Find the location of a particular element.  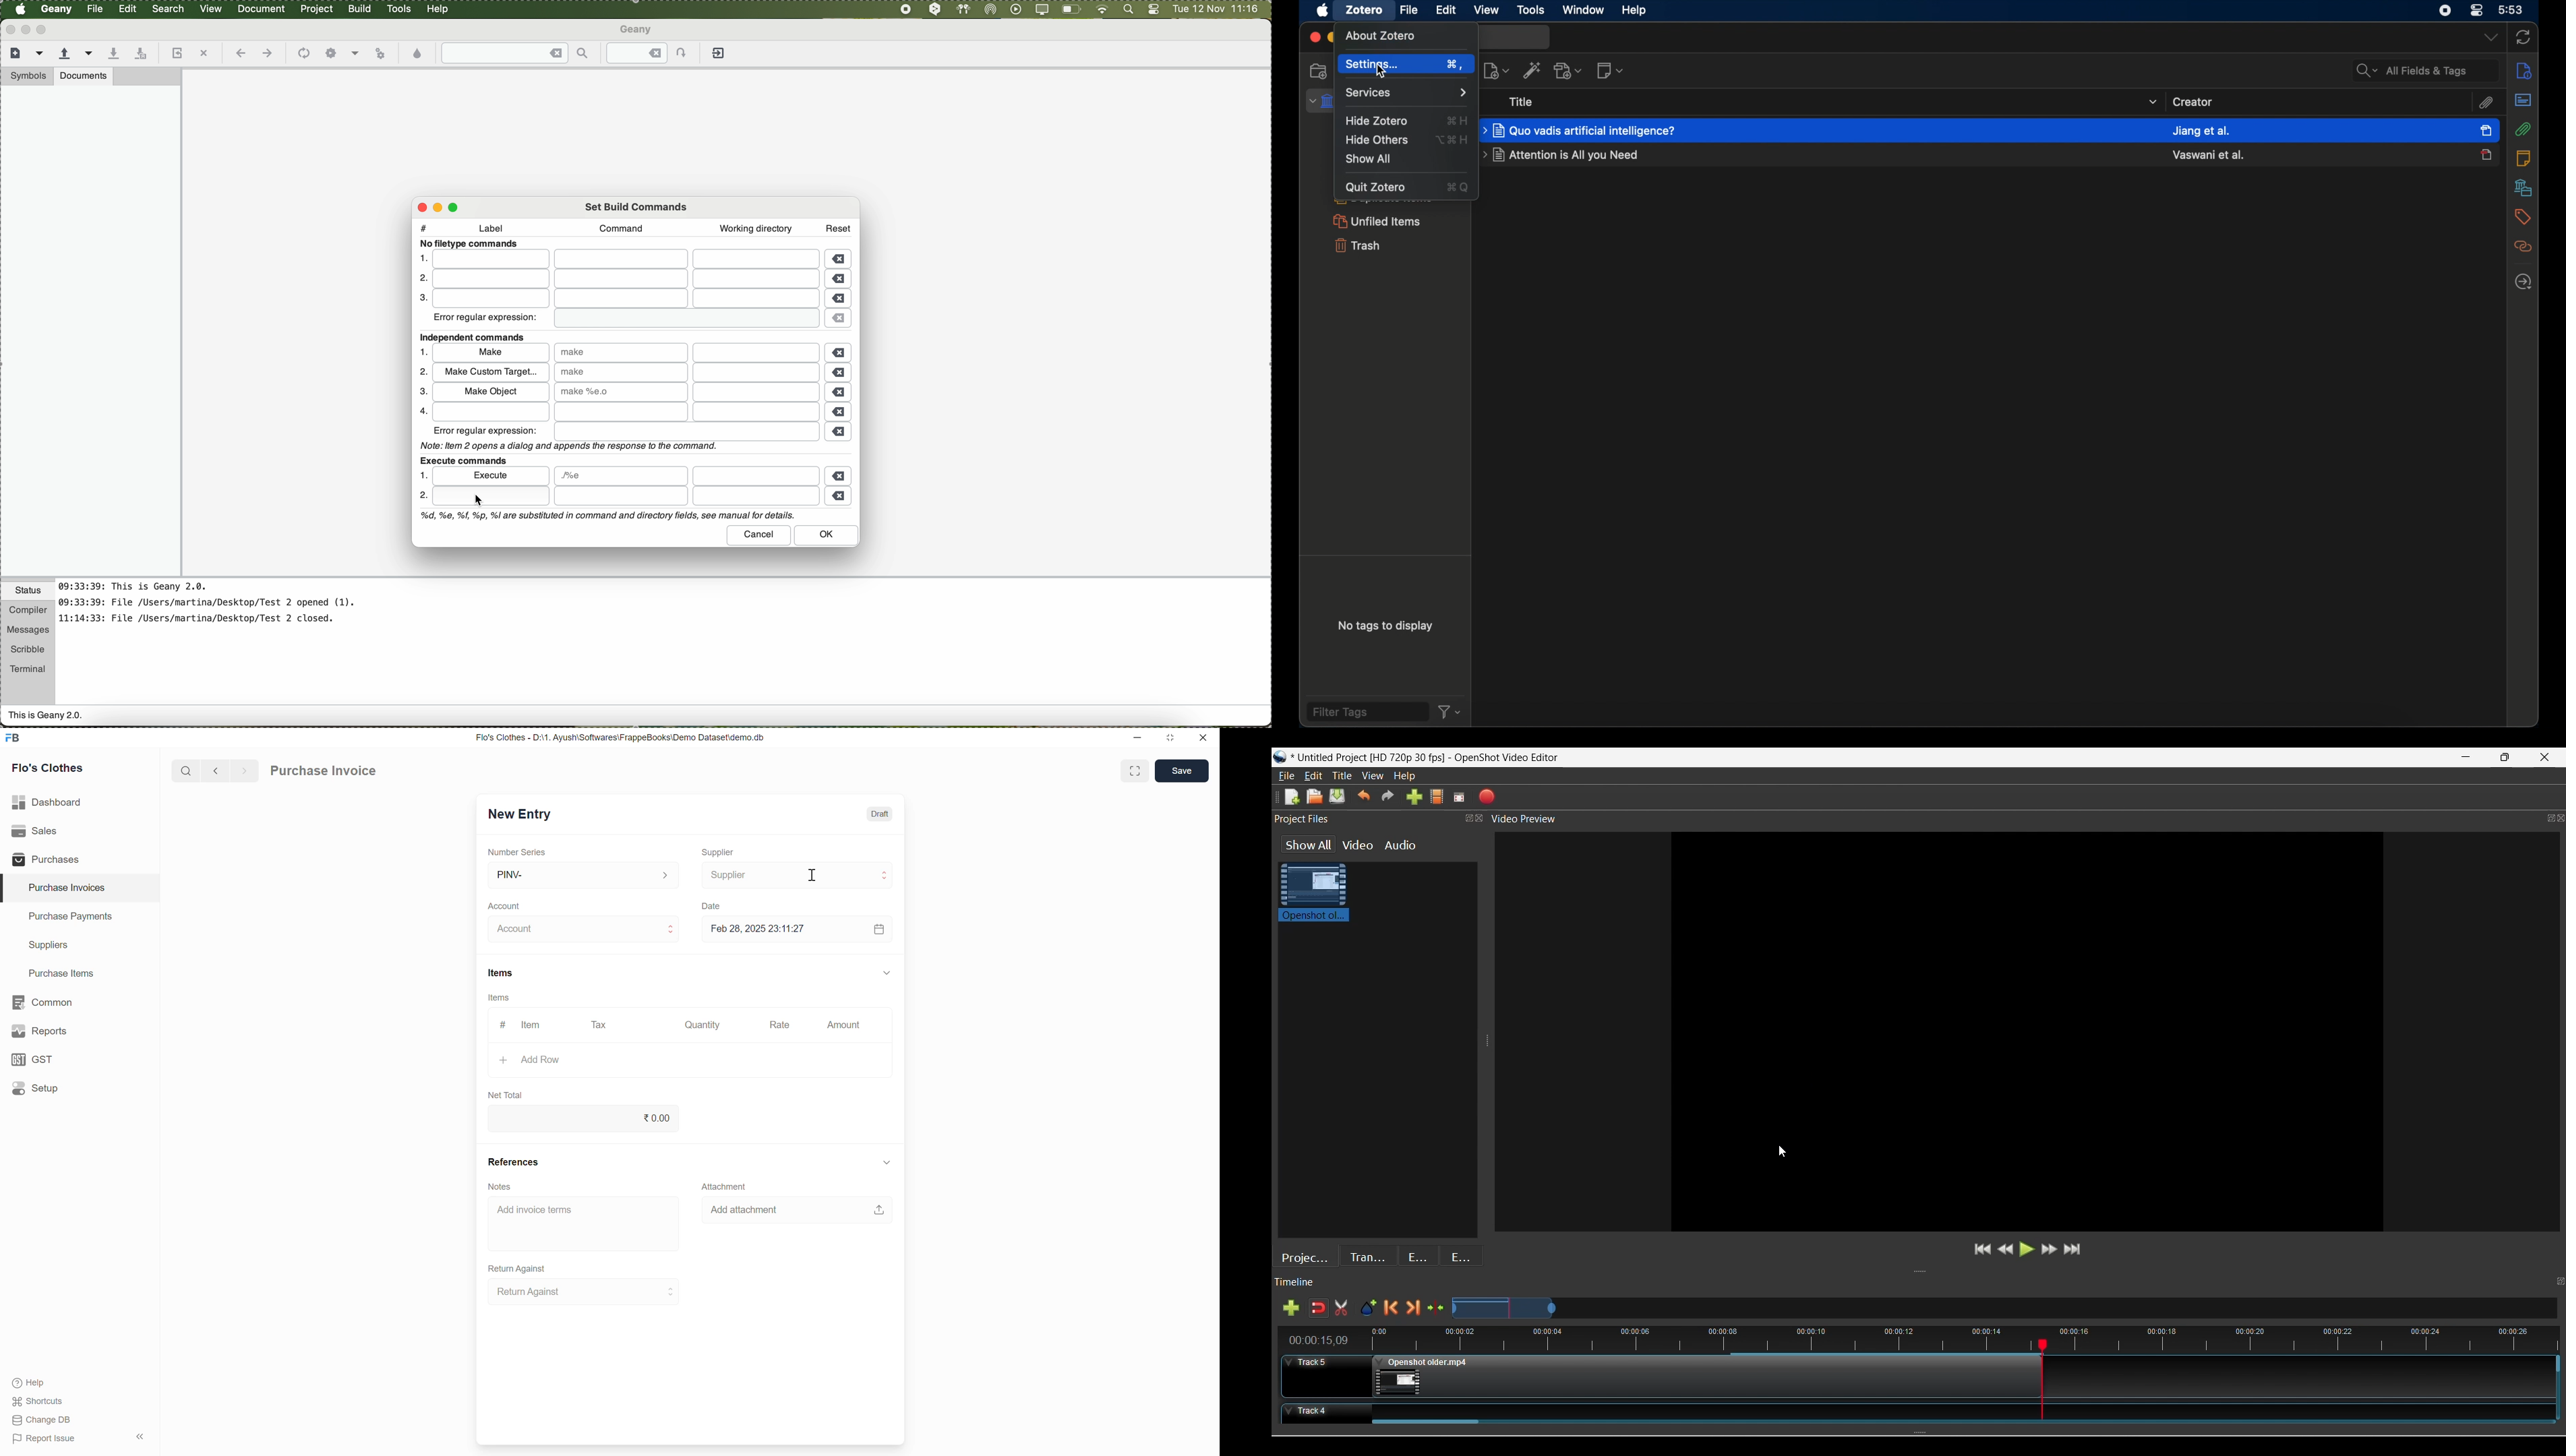

Fullscreen is located at coordinates (1458, 797).